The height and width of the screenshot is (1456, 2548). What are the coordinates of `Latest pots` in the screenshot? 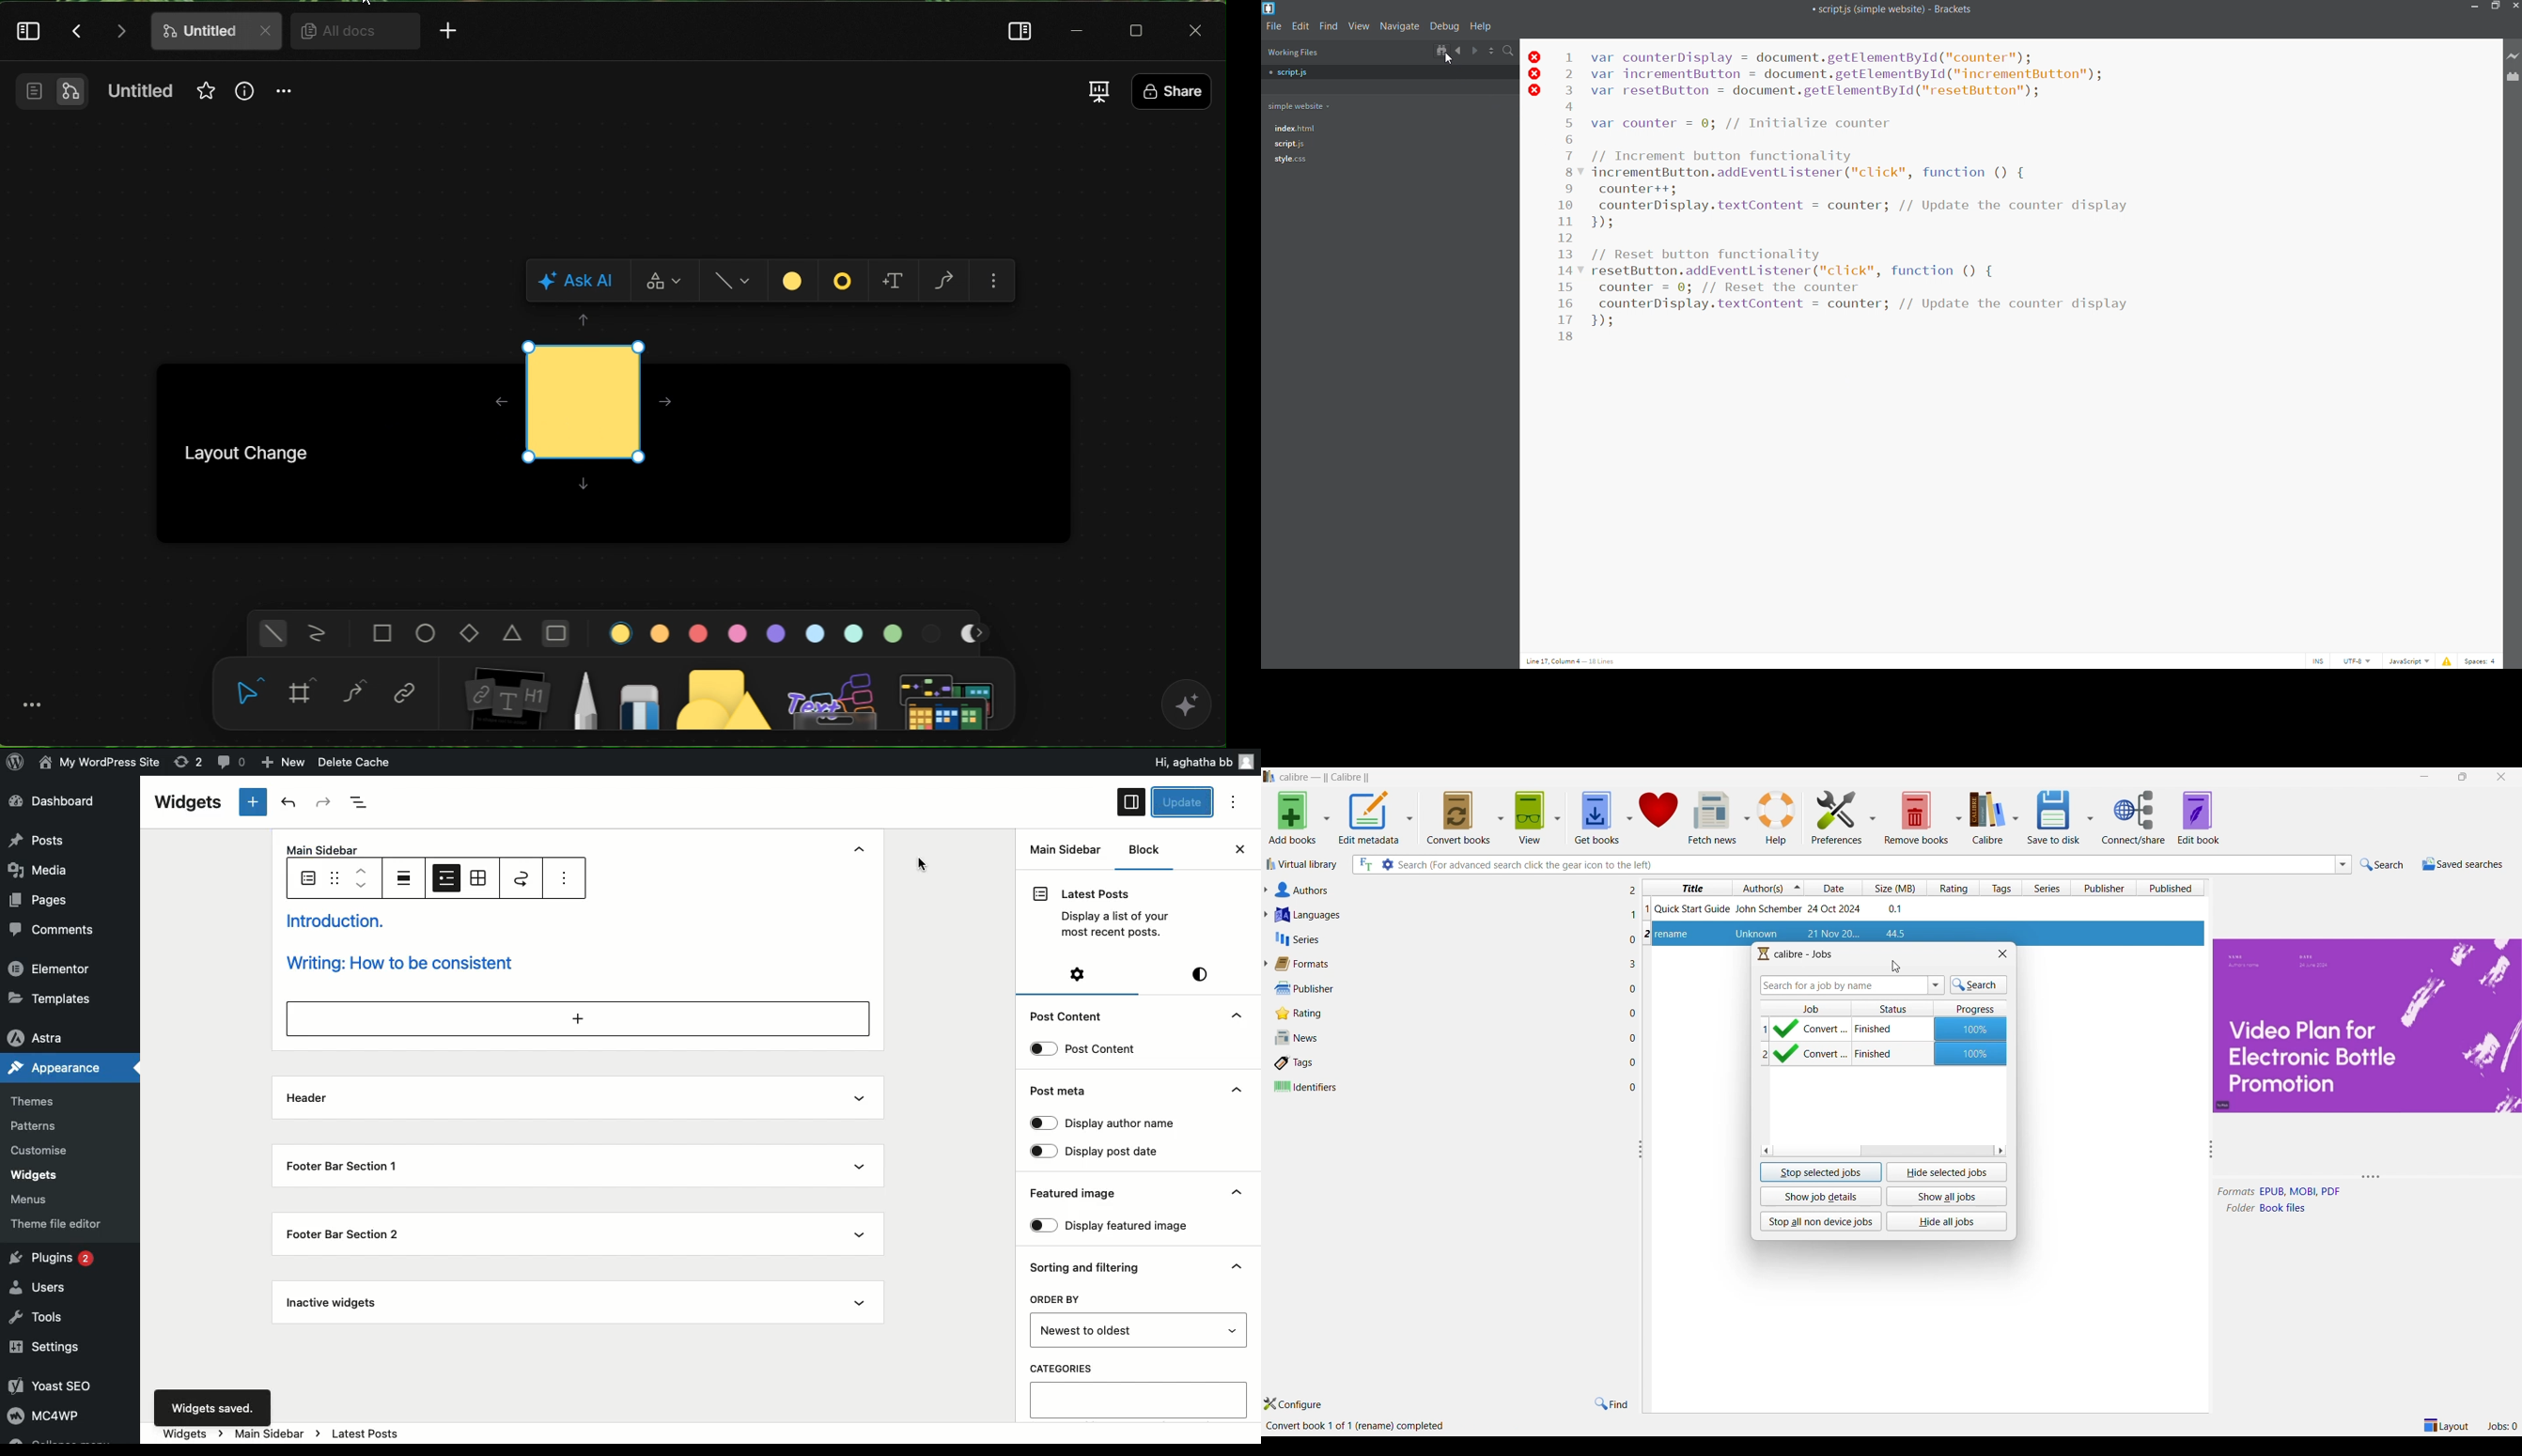 It's located at (306, 880).